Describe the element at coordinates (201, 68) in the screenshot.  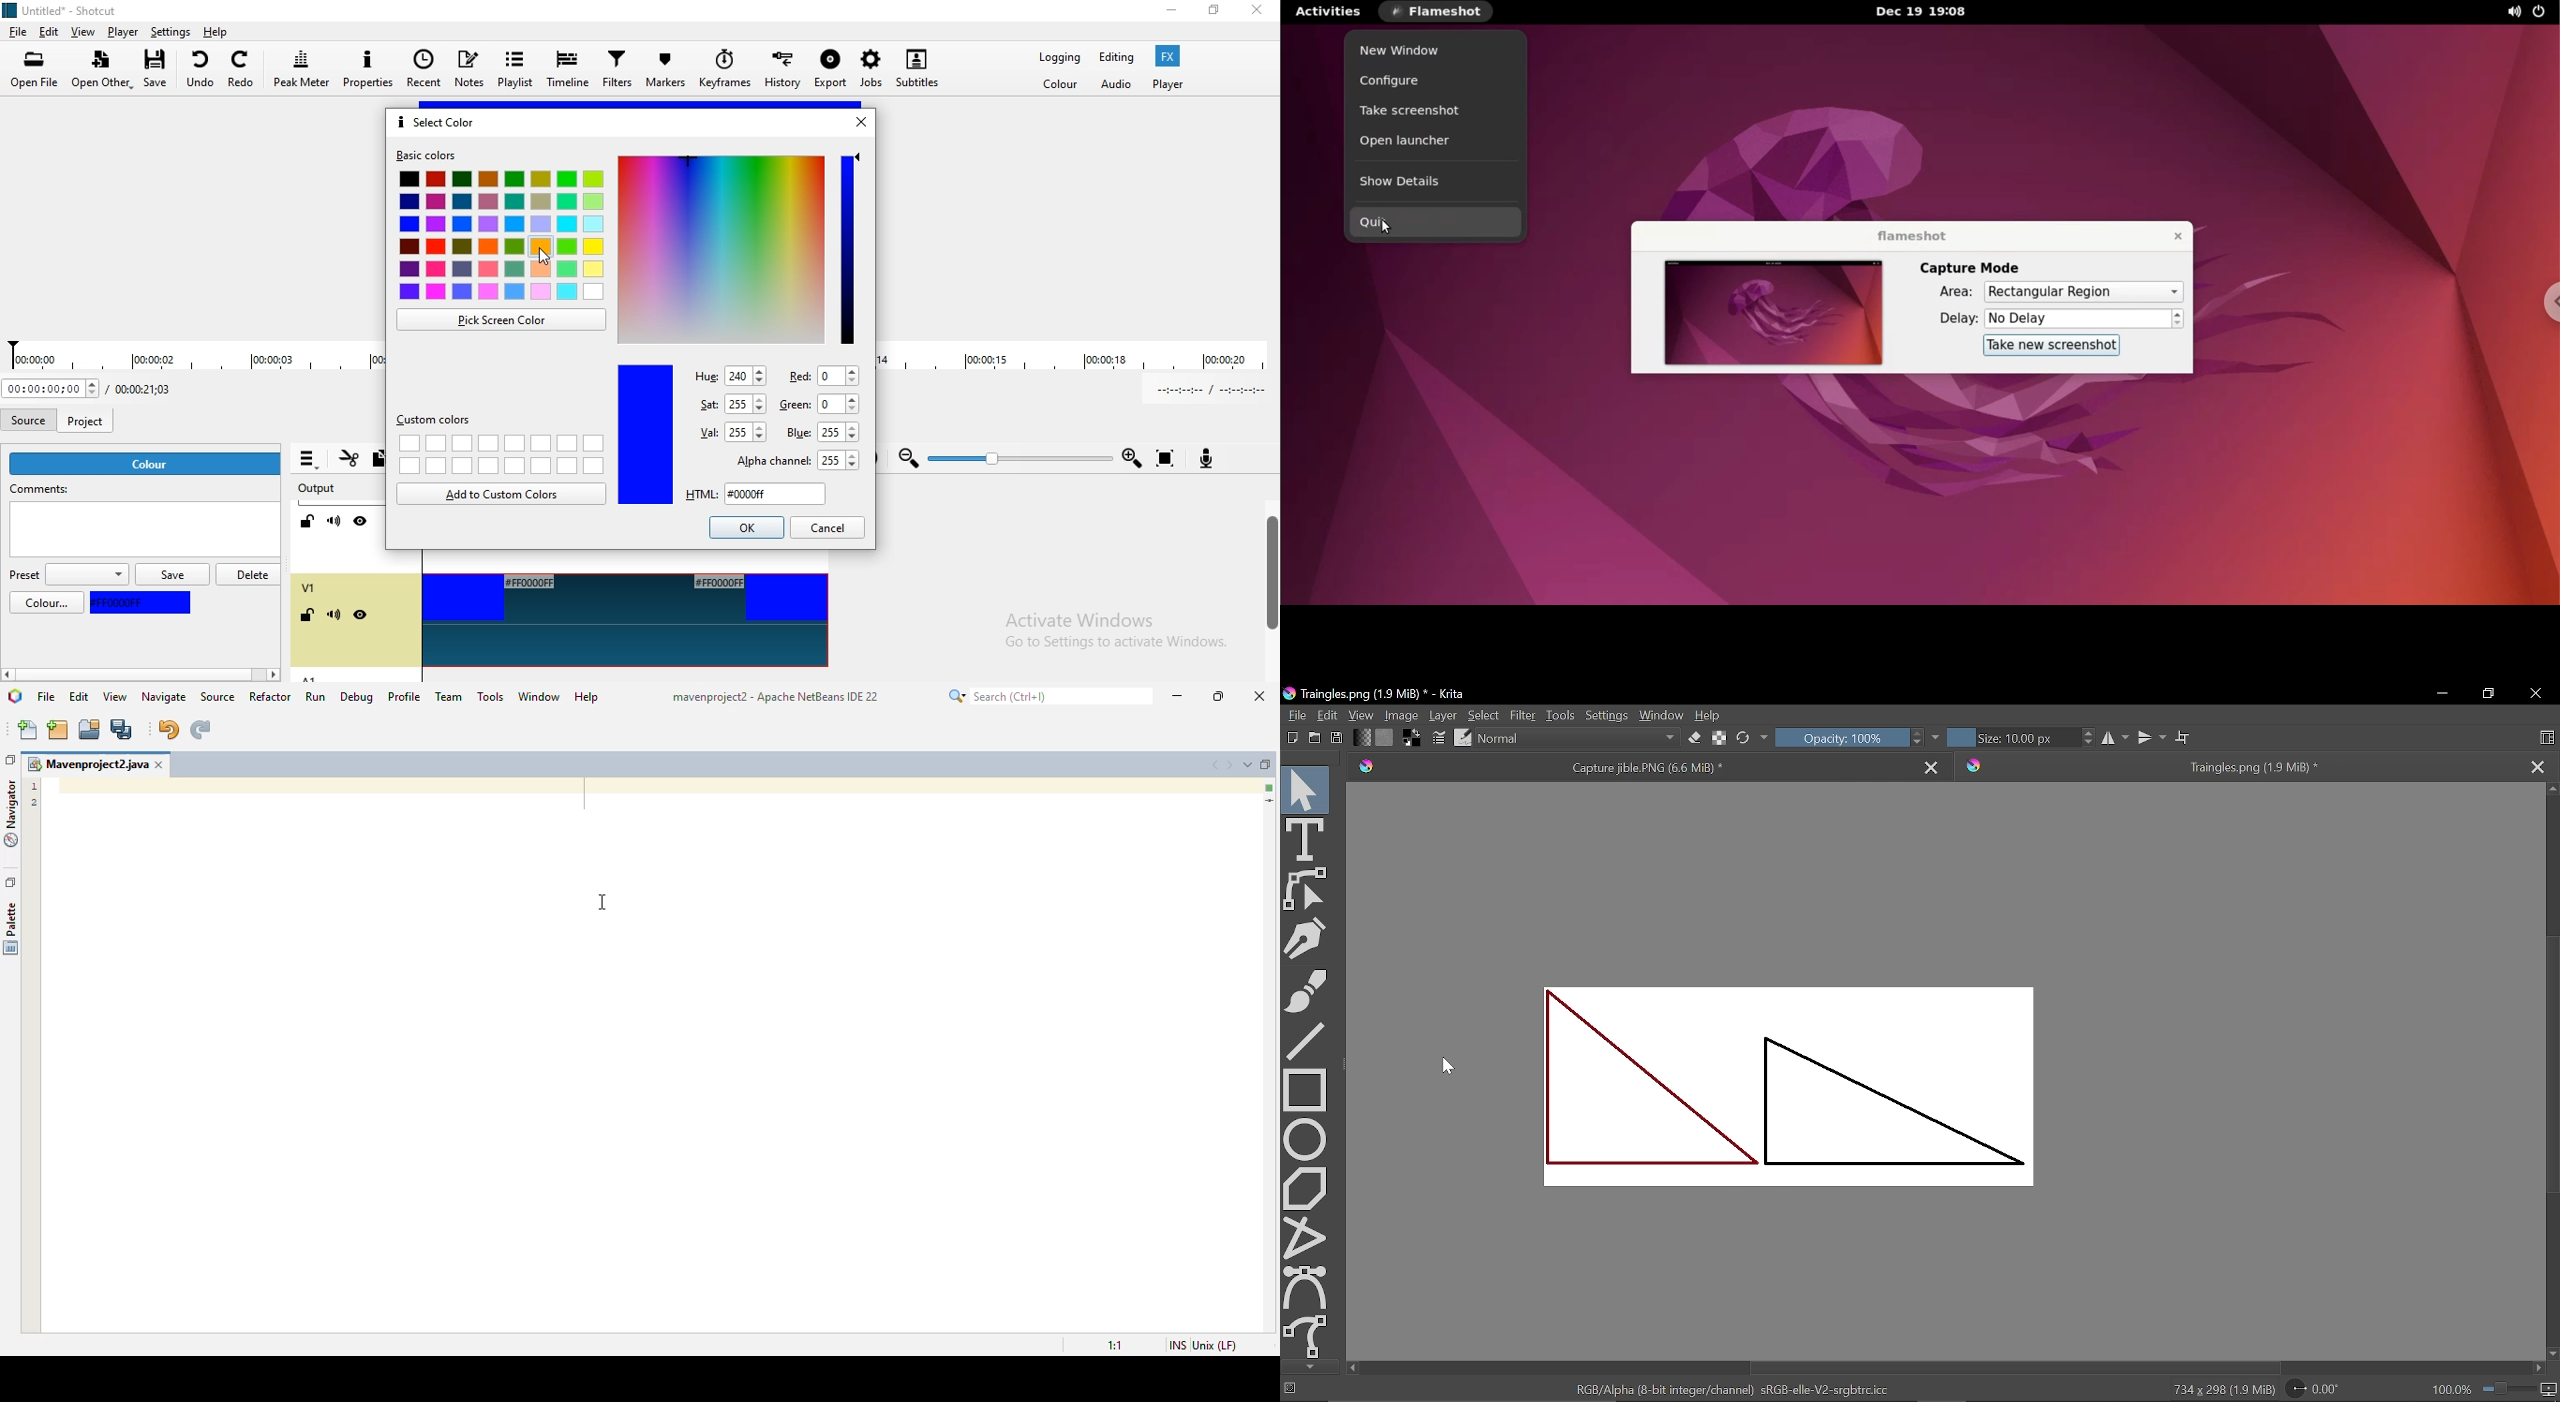
I see `undo` at that location.